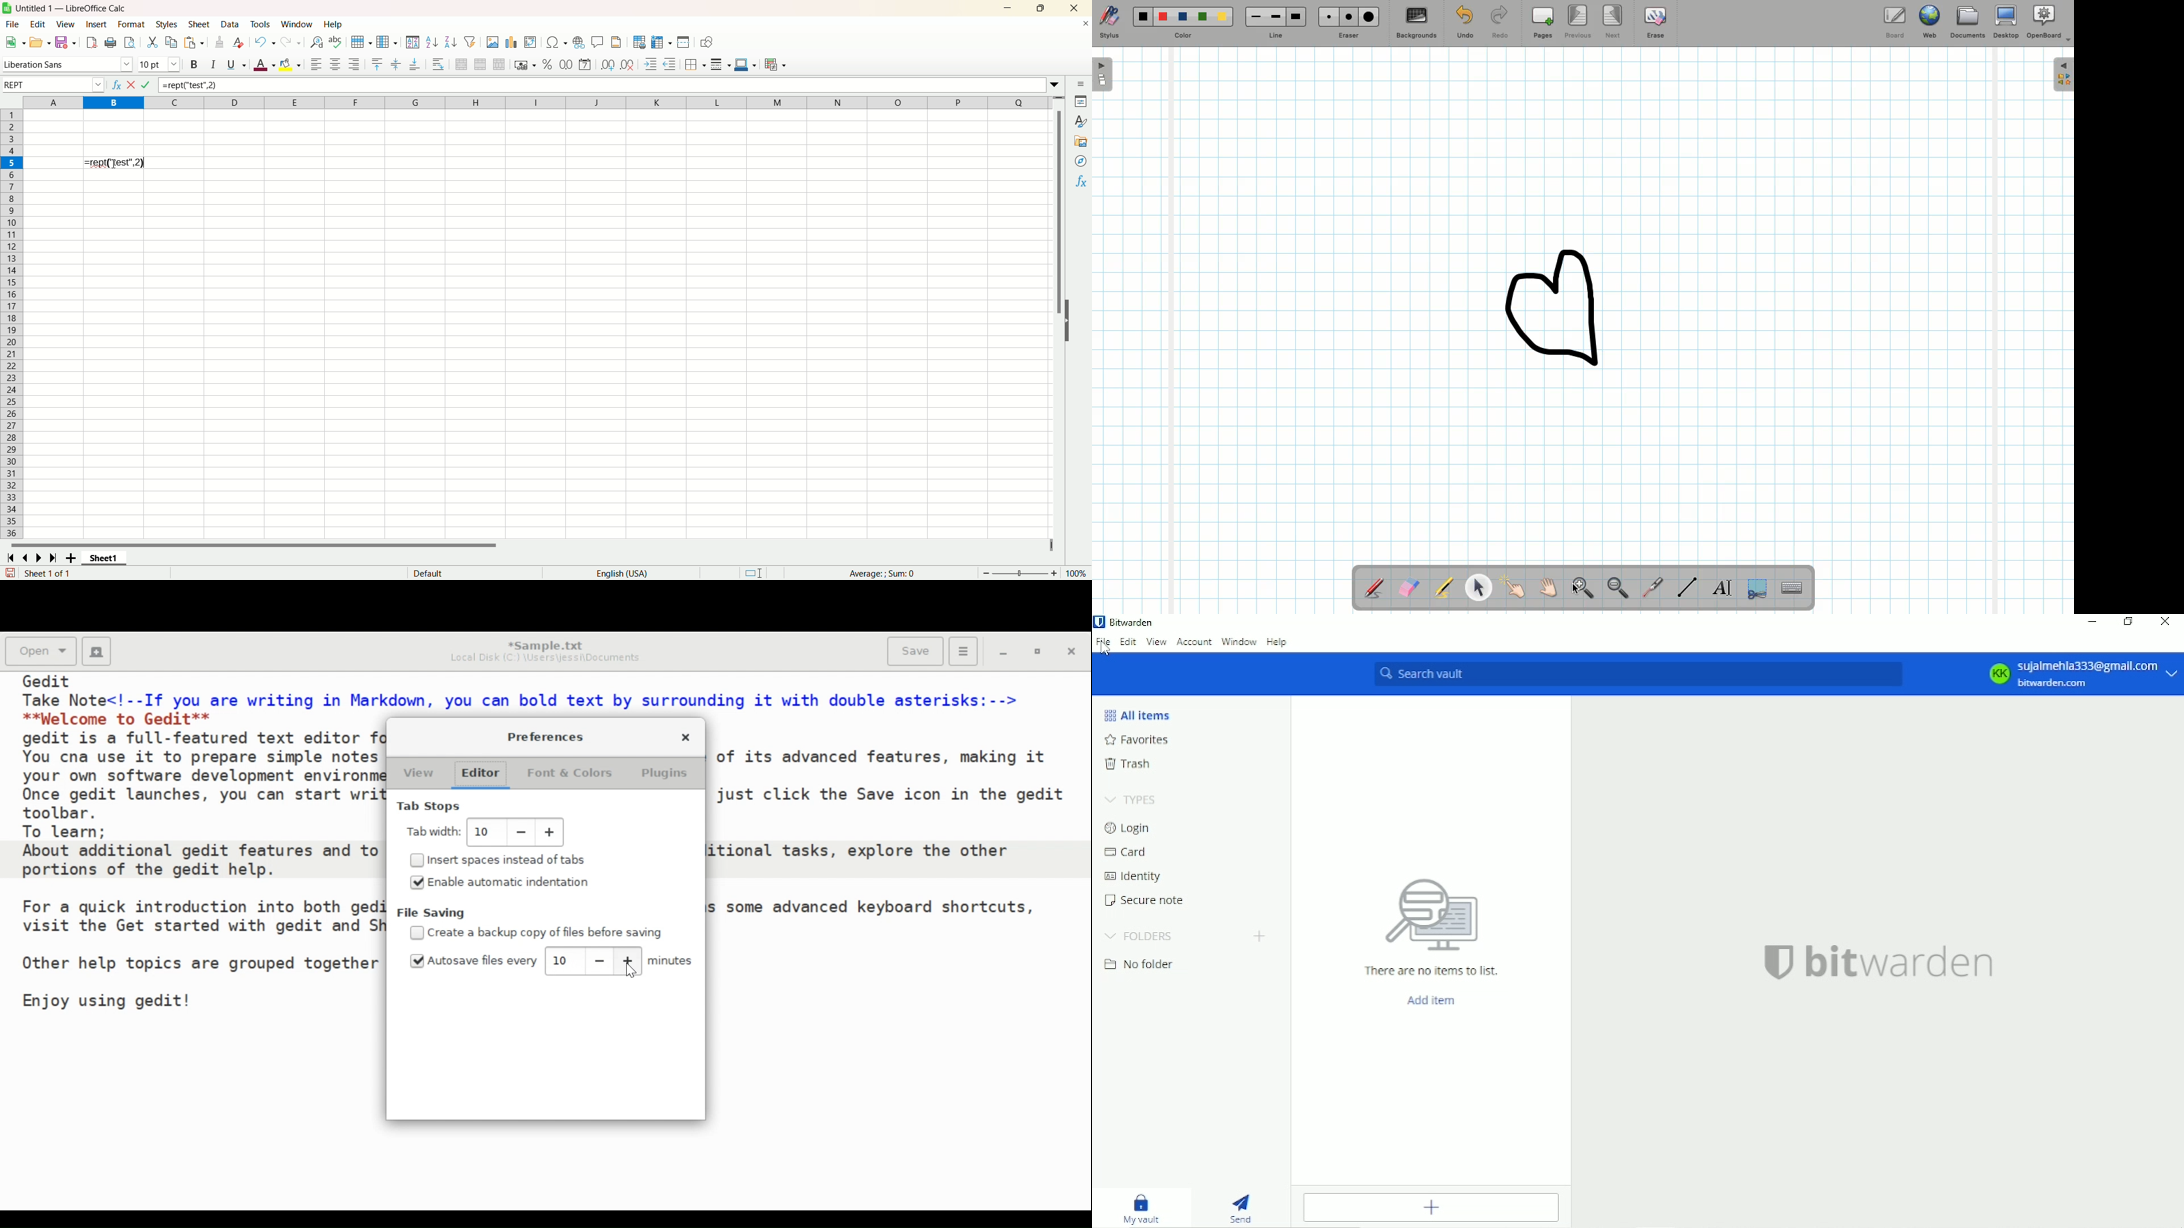  Describe the element at coordinates (1549, 587) in the screenshot. I see `Grab` at that location.